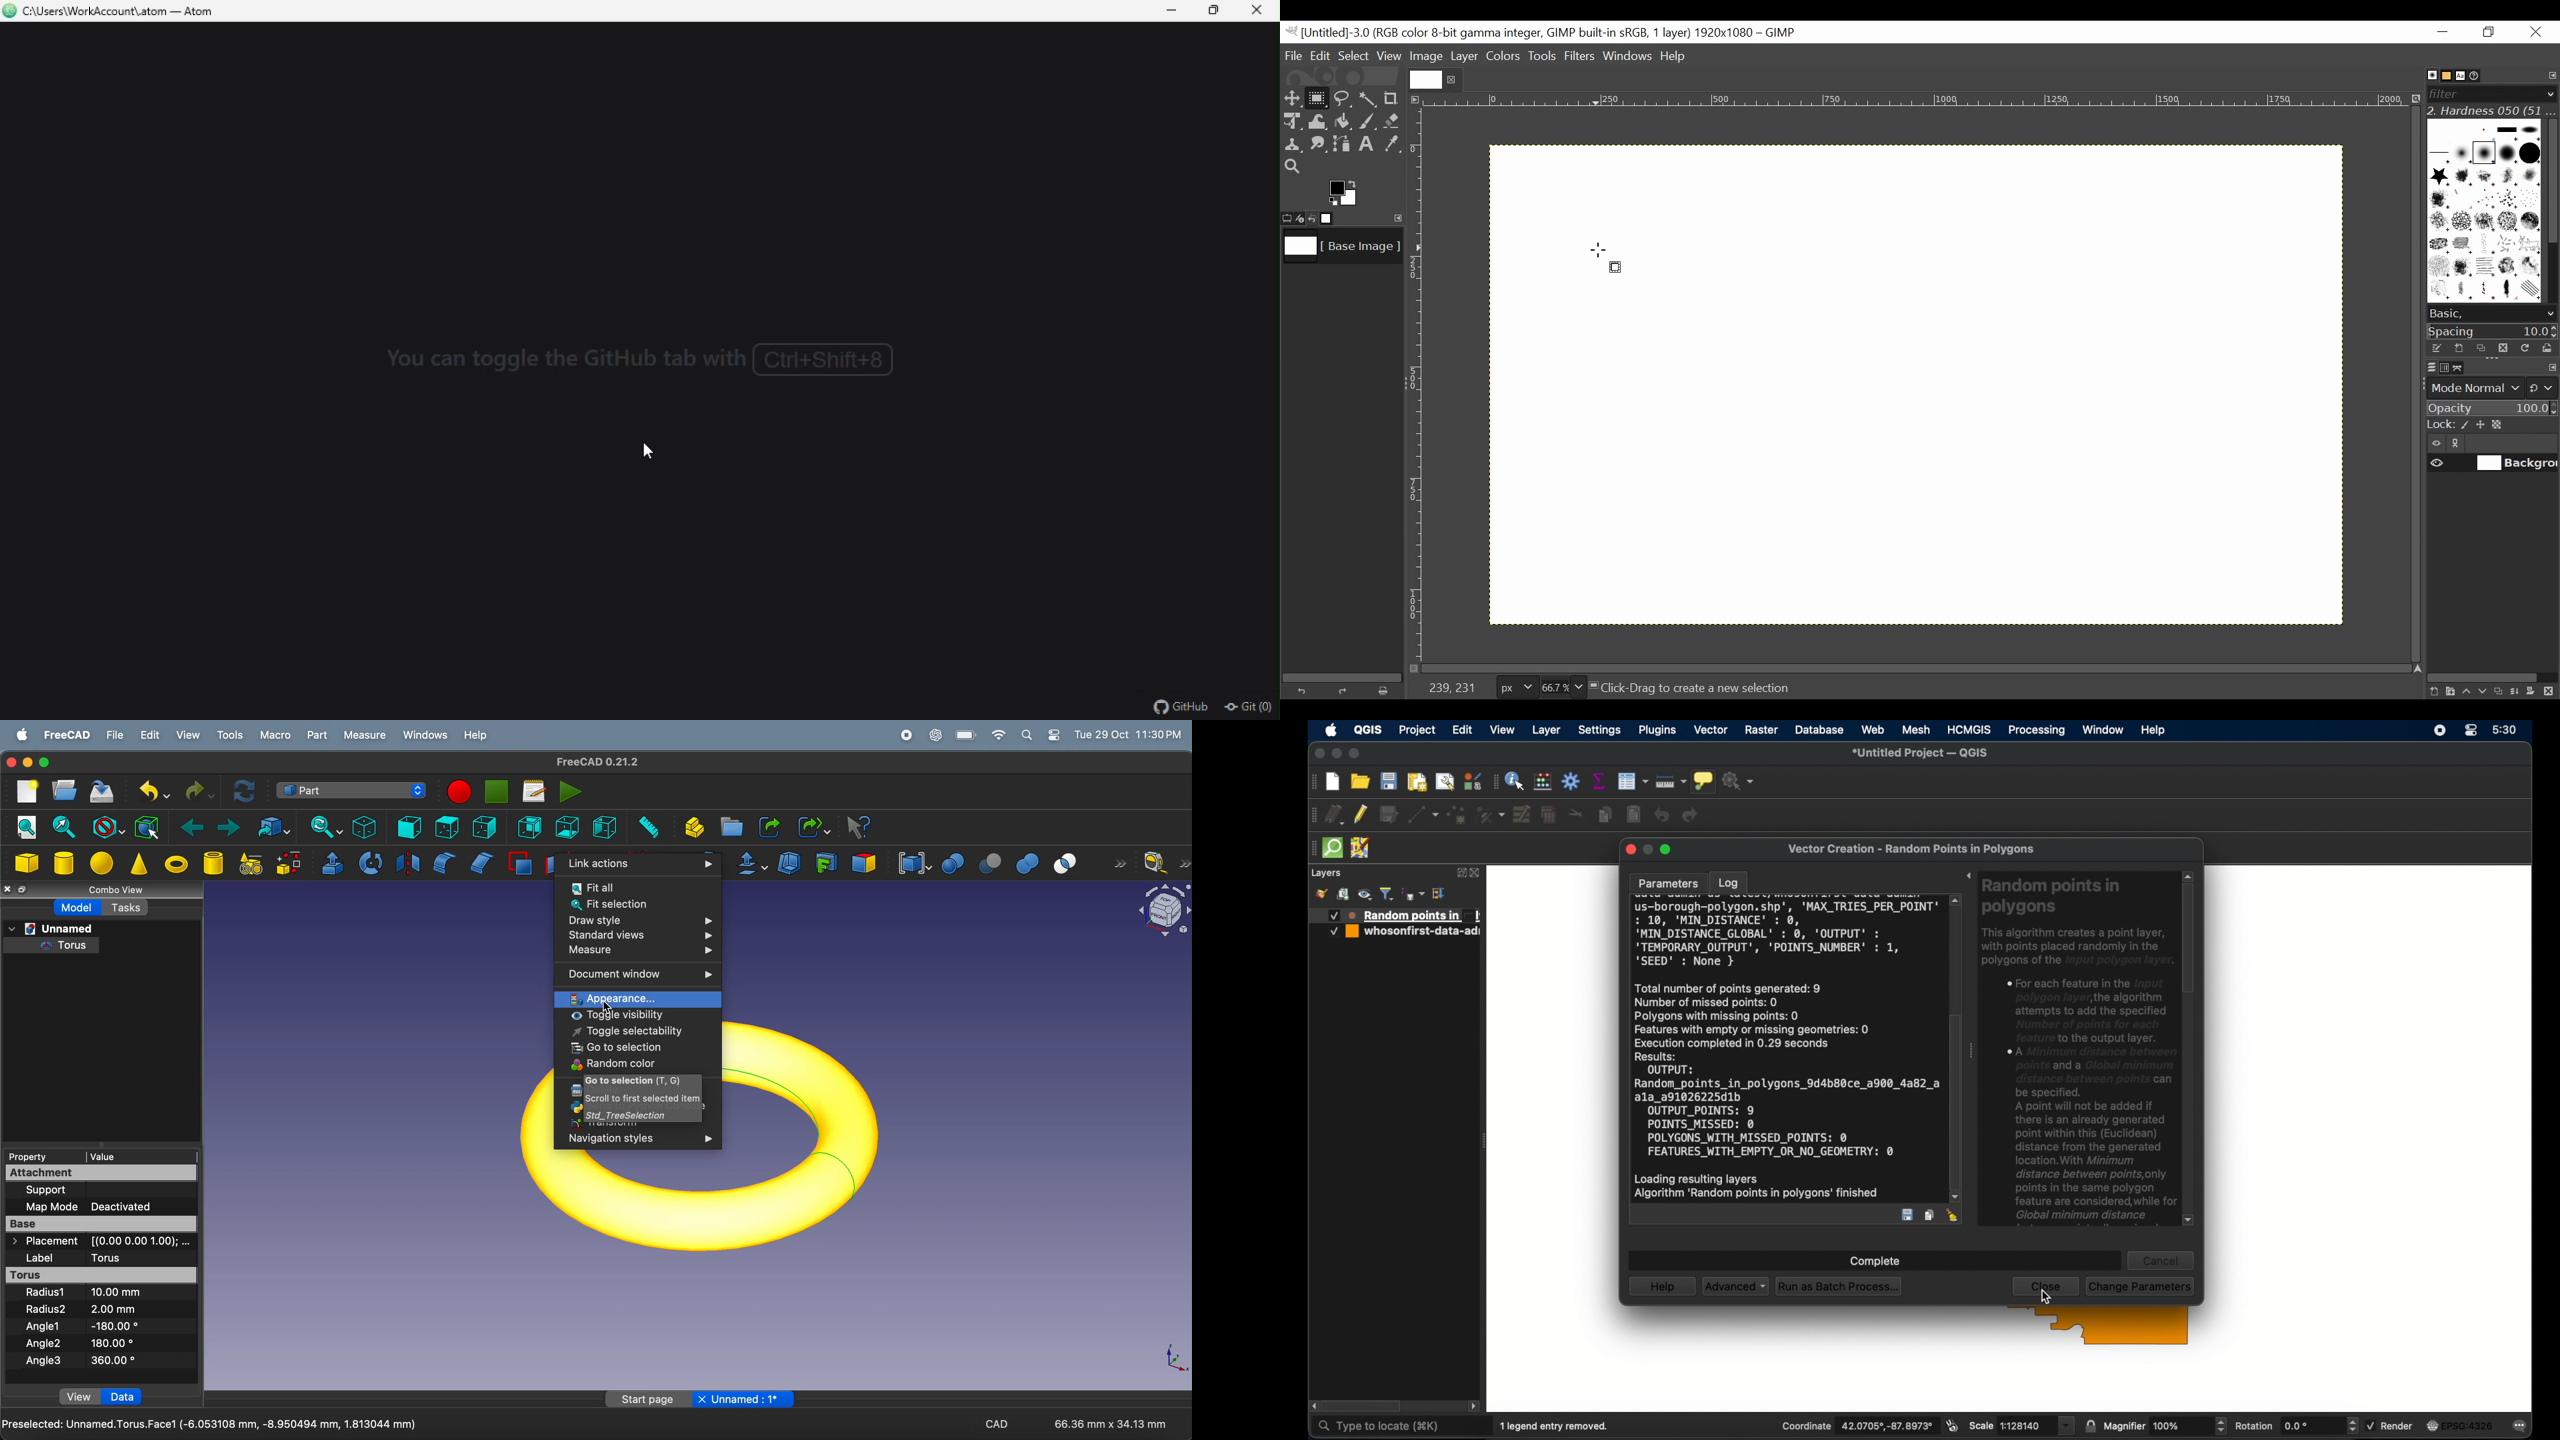 The image size is (2576, 1456). Describe the element at coordinates (1657, 731) in the screenshot. I see `plugins` at that location.